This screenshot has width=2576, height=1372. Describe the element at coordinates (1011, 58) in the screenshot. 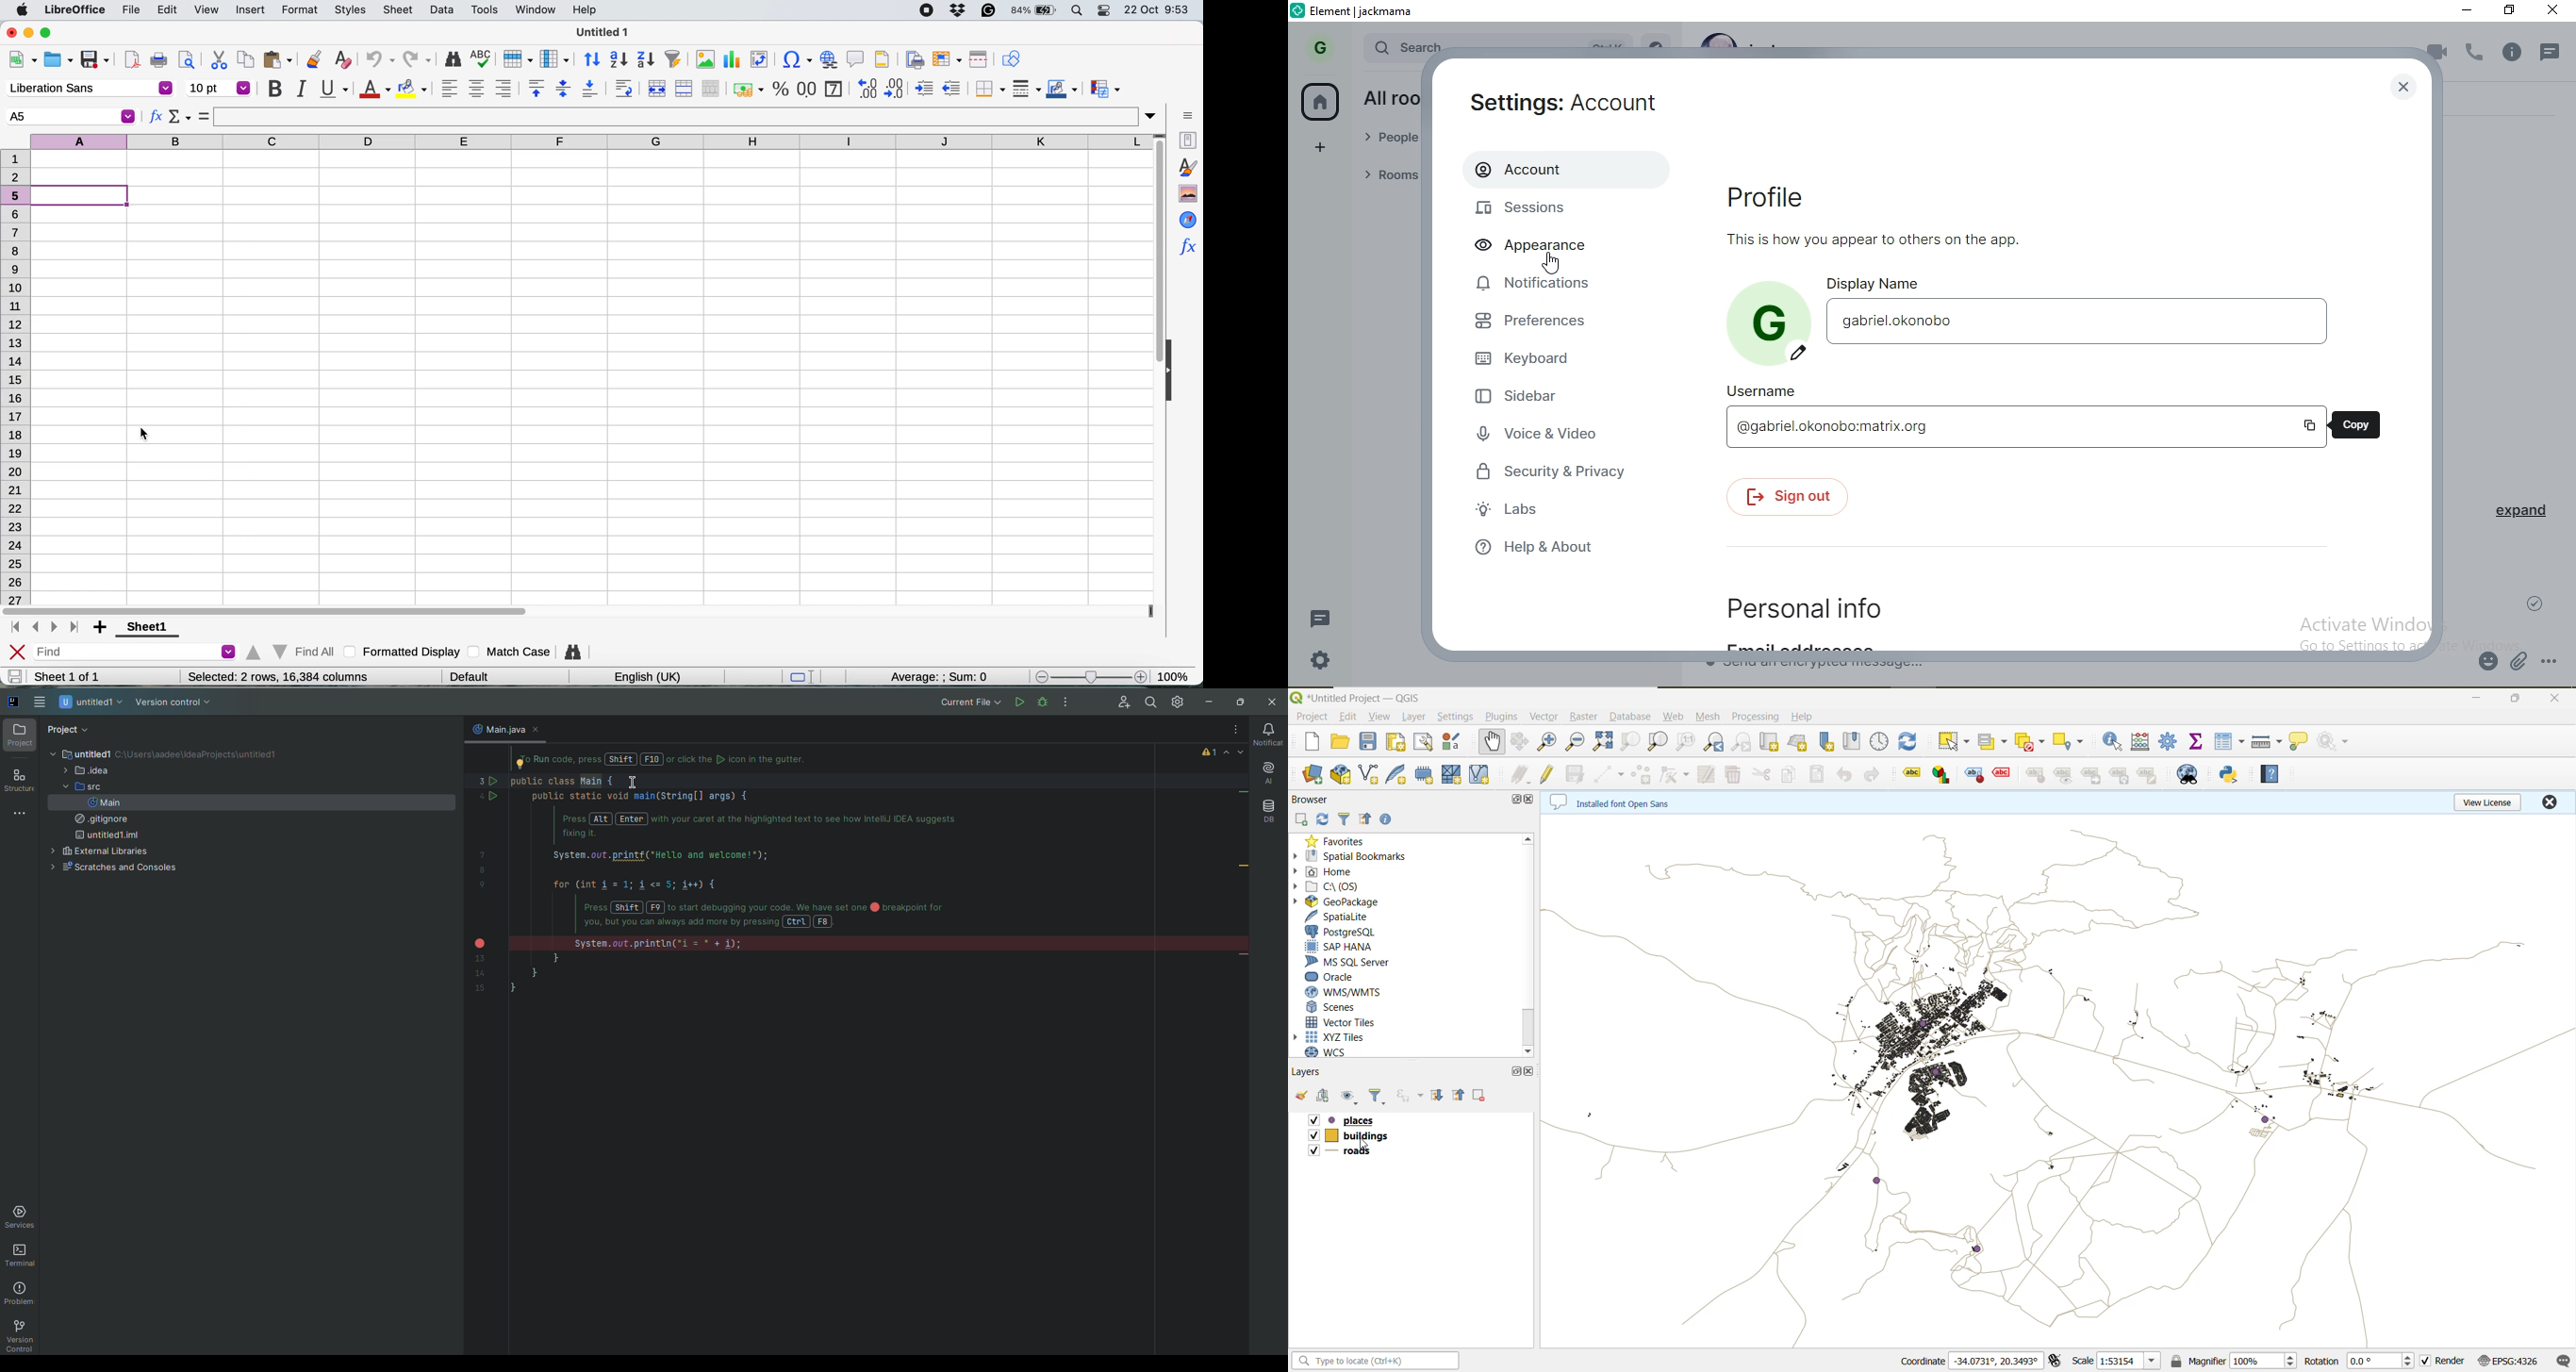

I see `show draw functions` at that location.